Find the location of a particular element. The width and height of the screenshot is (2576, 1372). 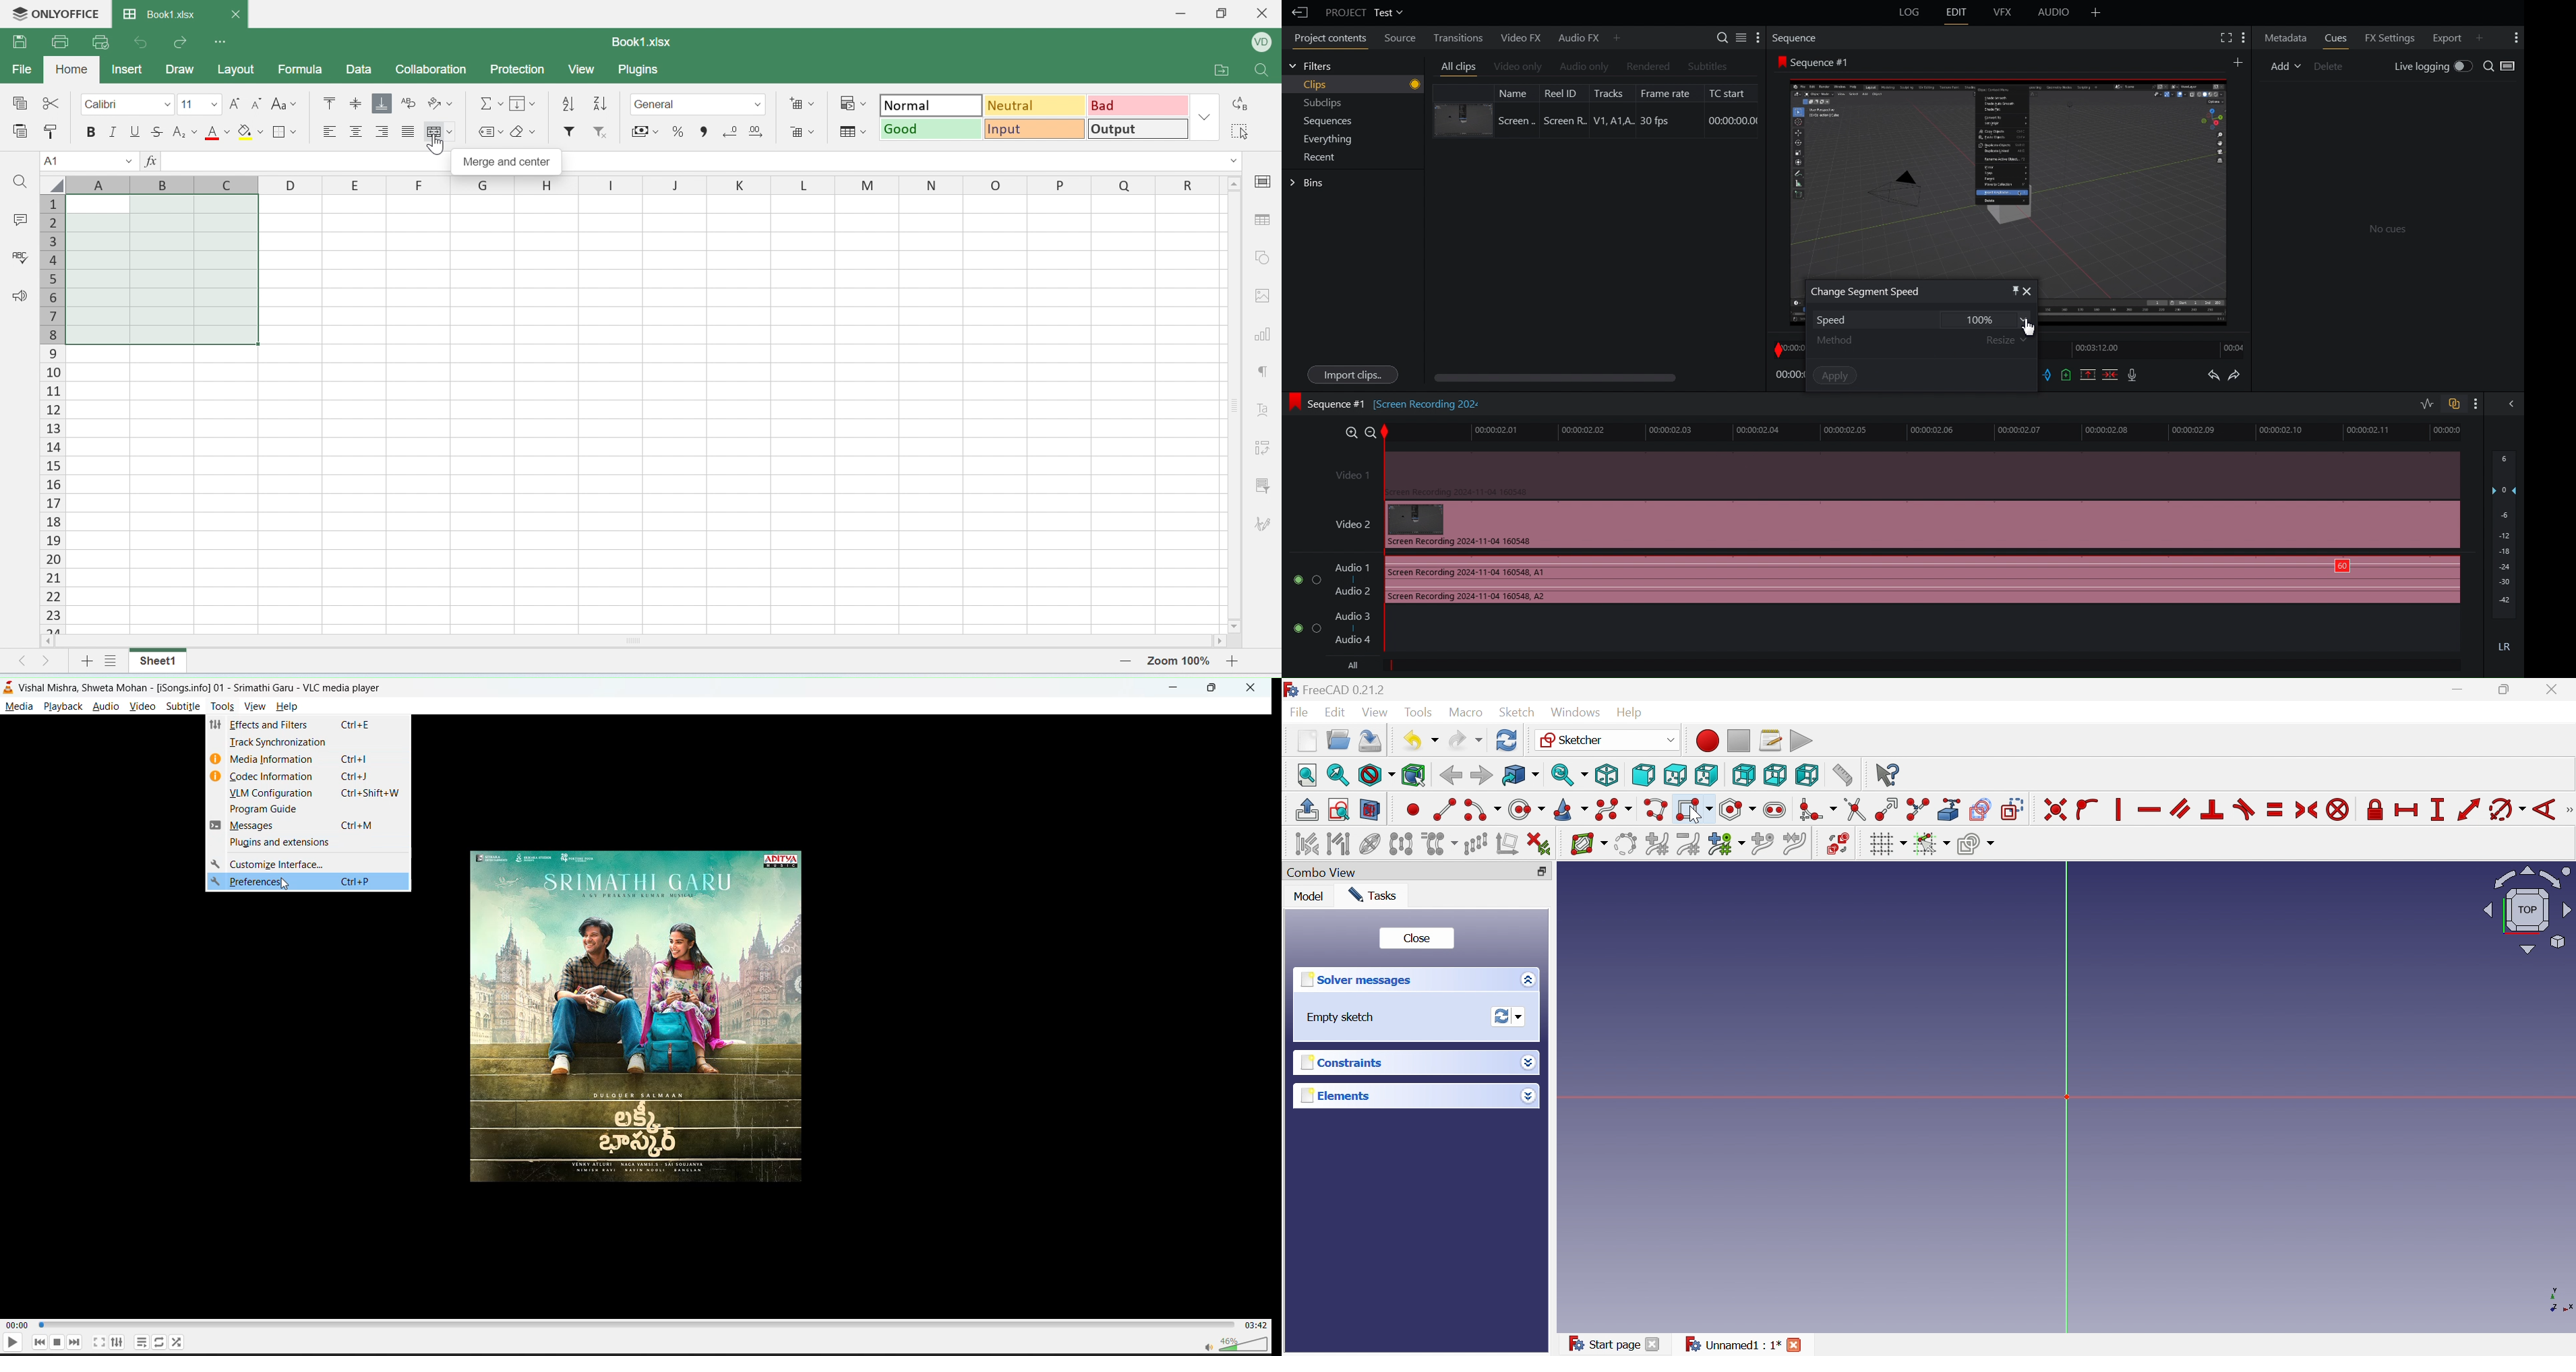

Create B-spline is located at coordinates (1614, 810).